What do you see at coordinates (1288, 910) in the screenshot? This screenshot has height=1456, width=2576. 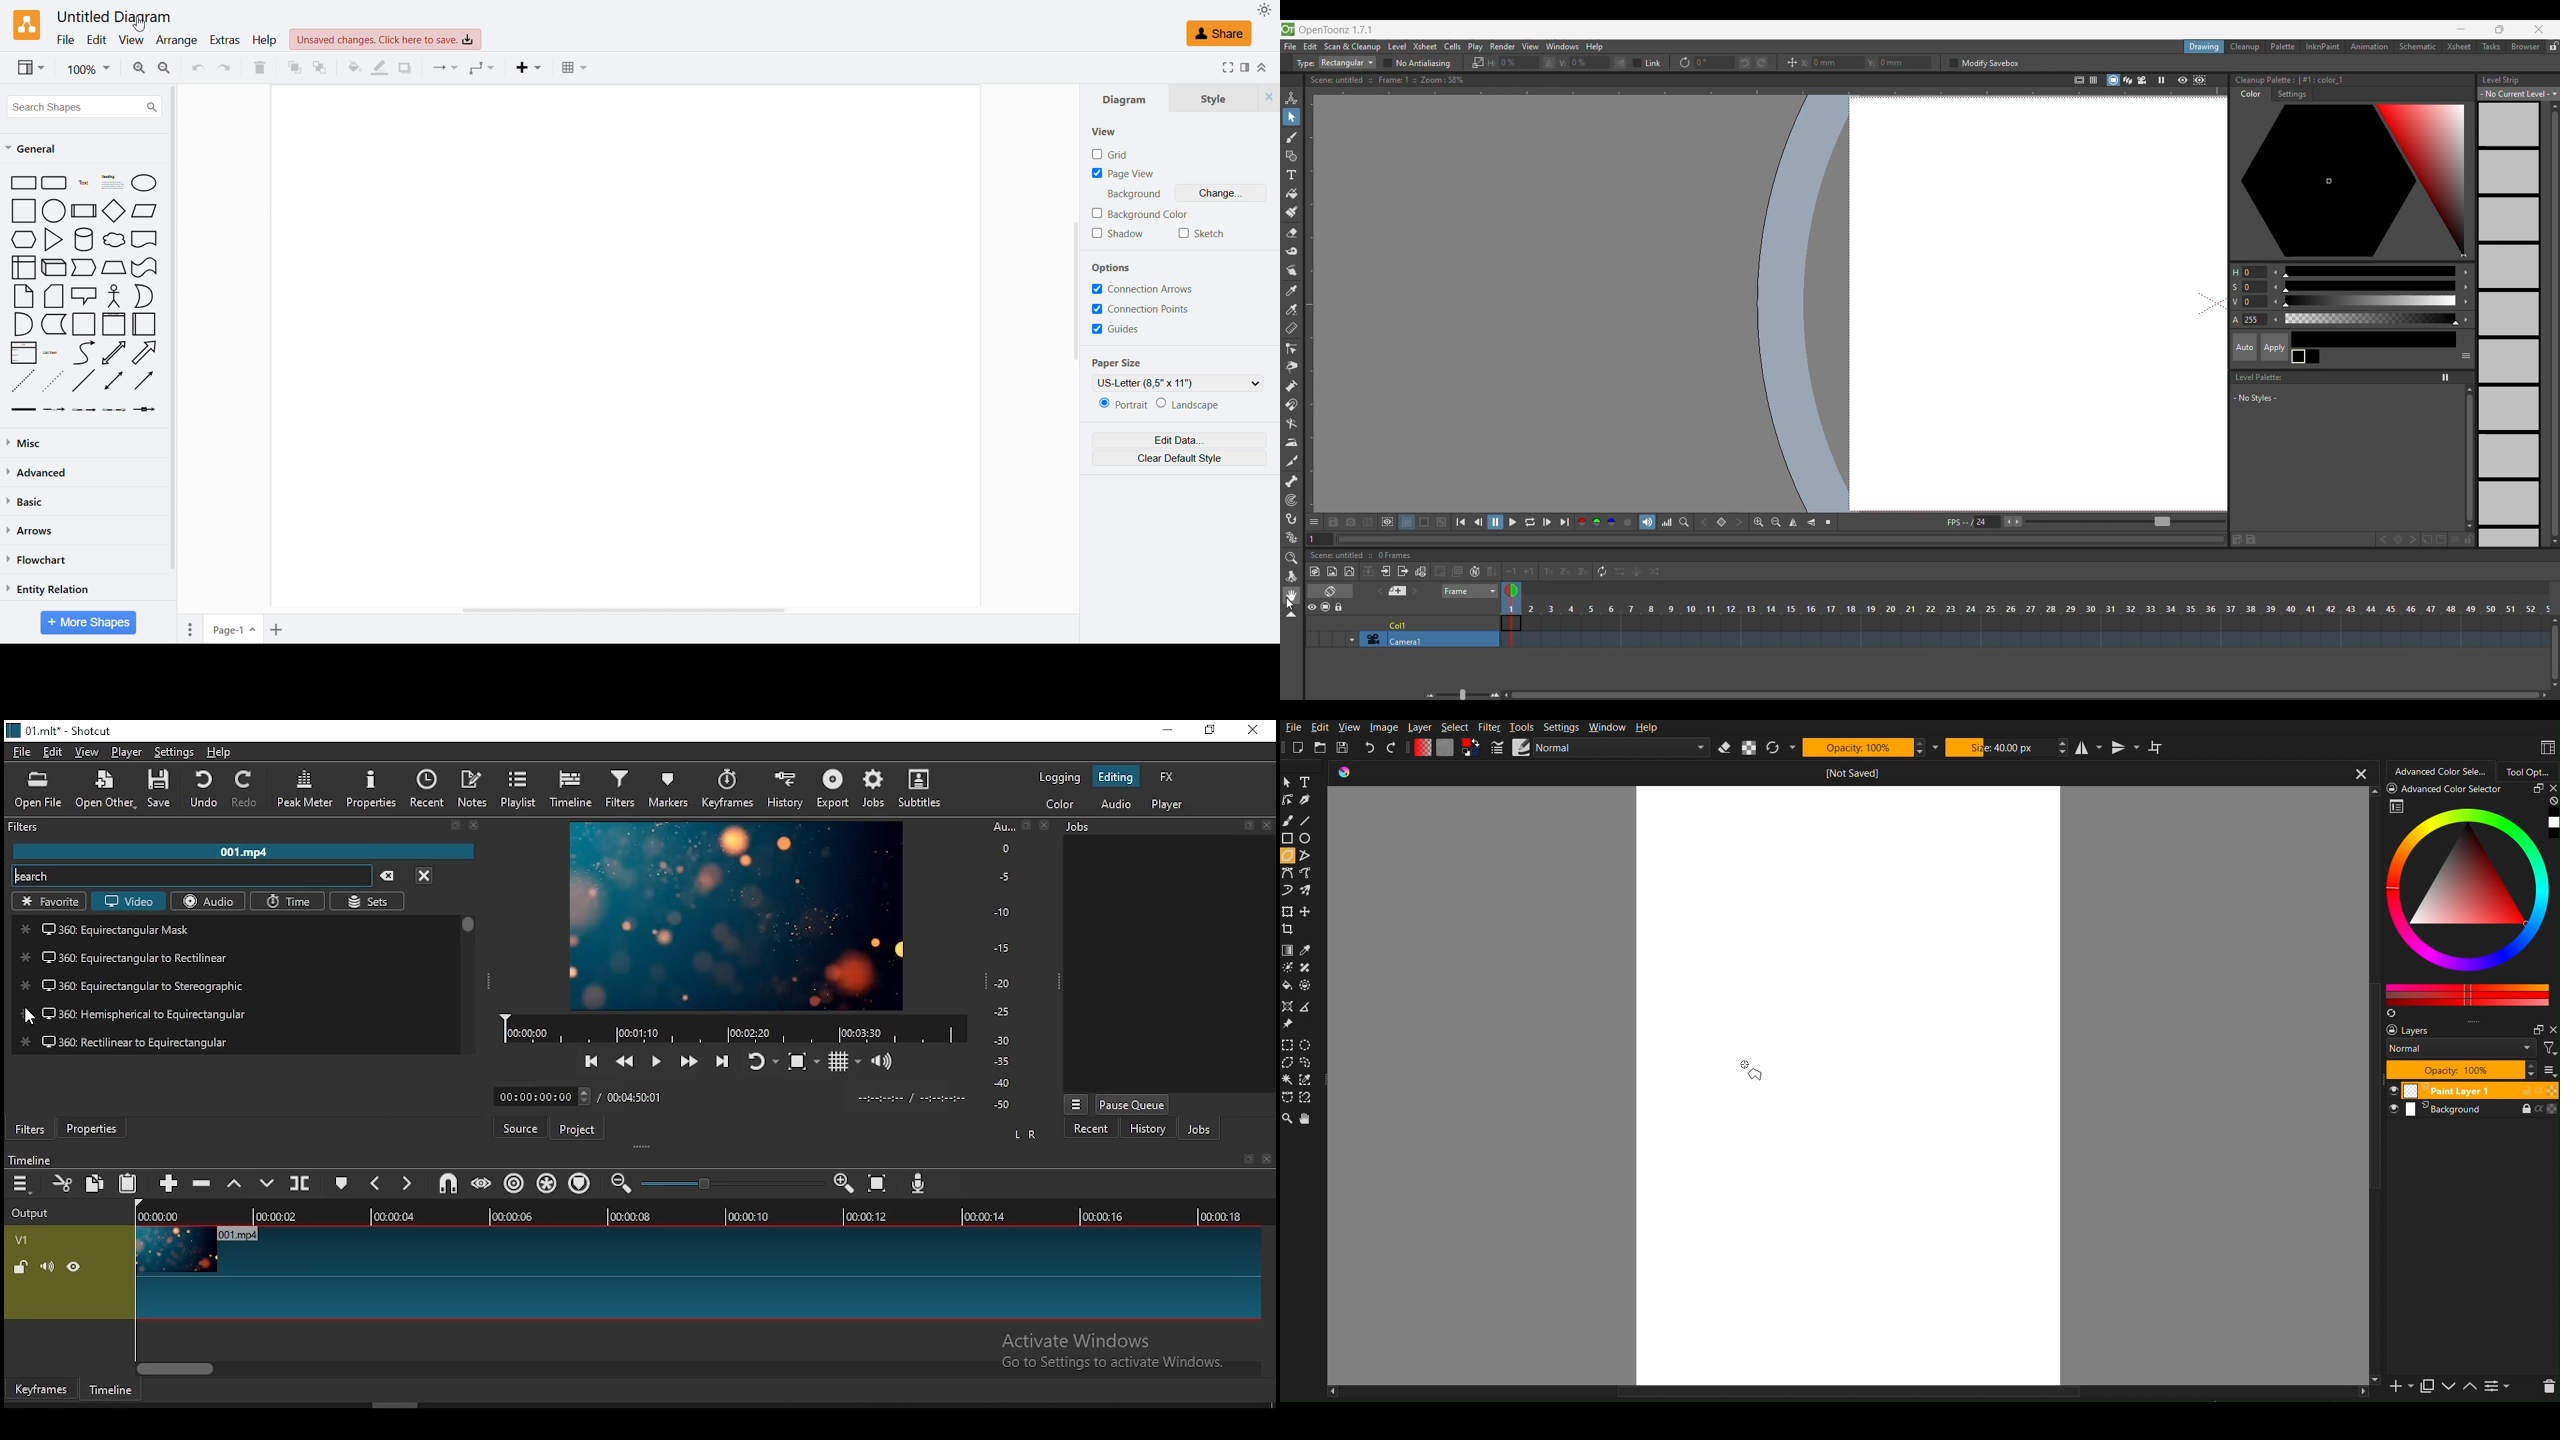 I see `transform a layer or a selection` at bounding box center [1288, 910].